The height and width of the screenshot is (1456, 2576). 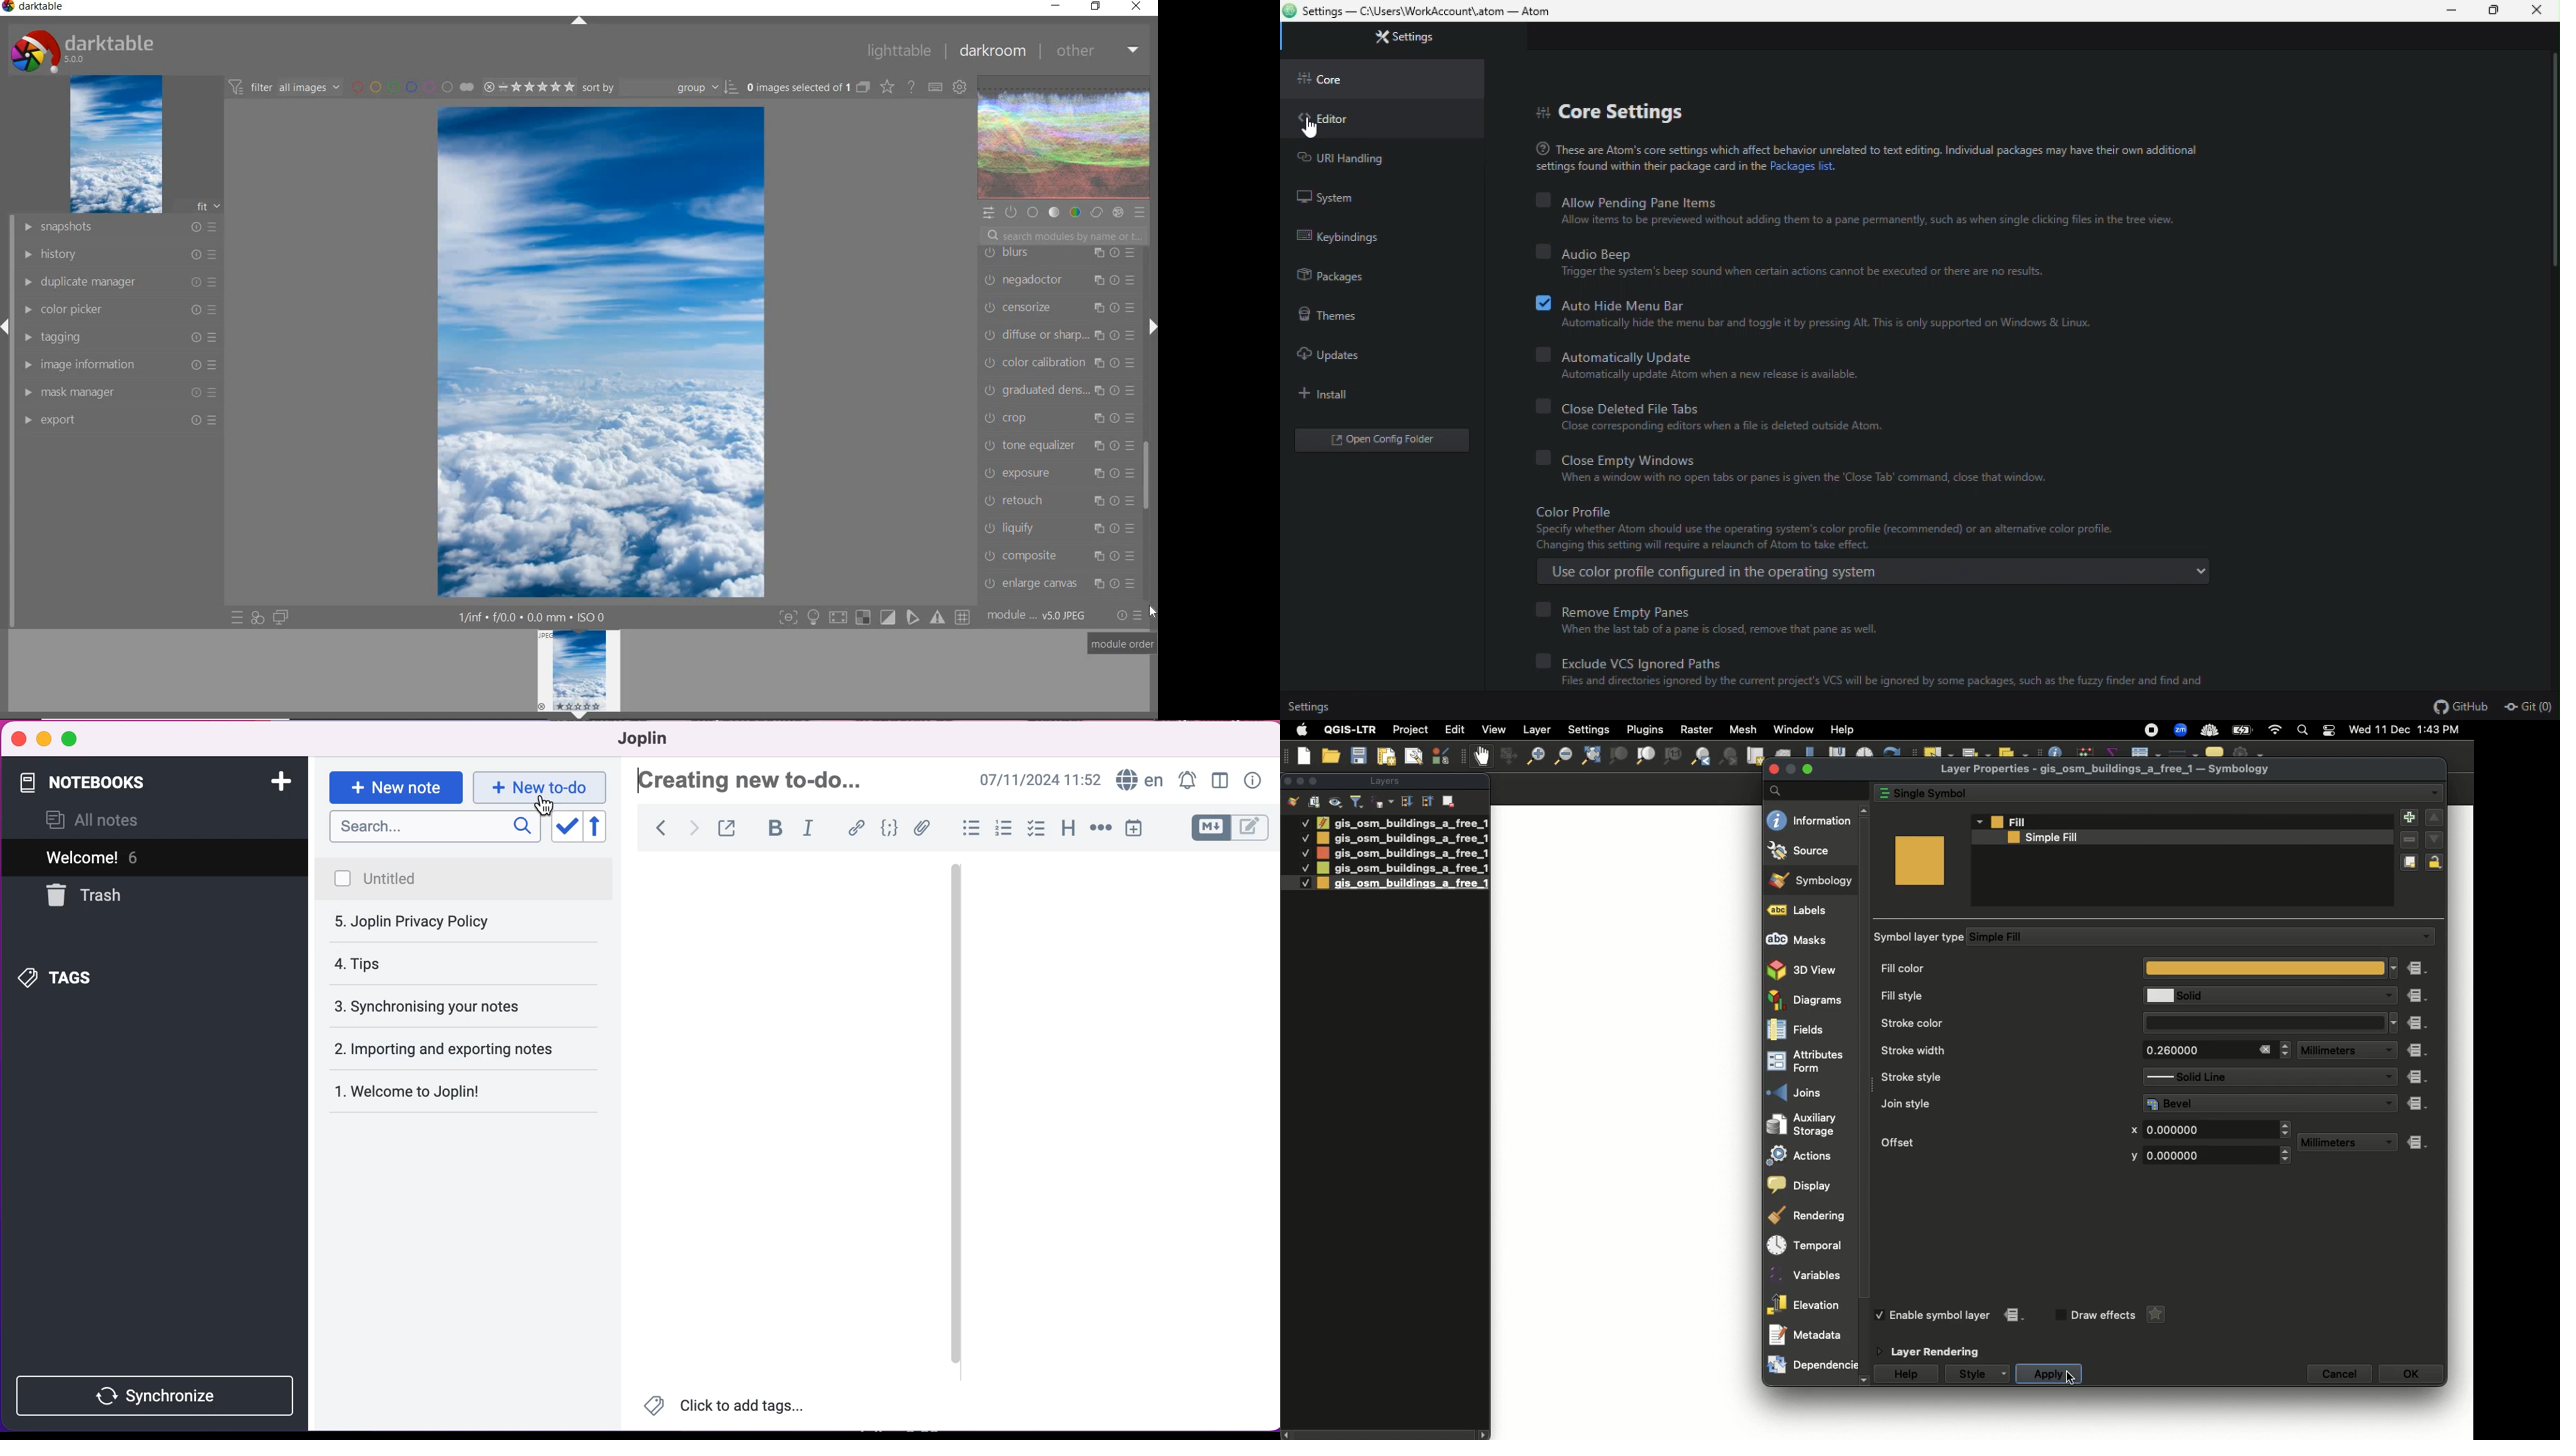 What do you see at coordinates (416, 1091) in the screenshot?
I see `Welcome to Joplin!` at bounding box center [416, 1091].